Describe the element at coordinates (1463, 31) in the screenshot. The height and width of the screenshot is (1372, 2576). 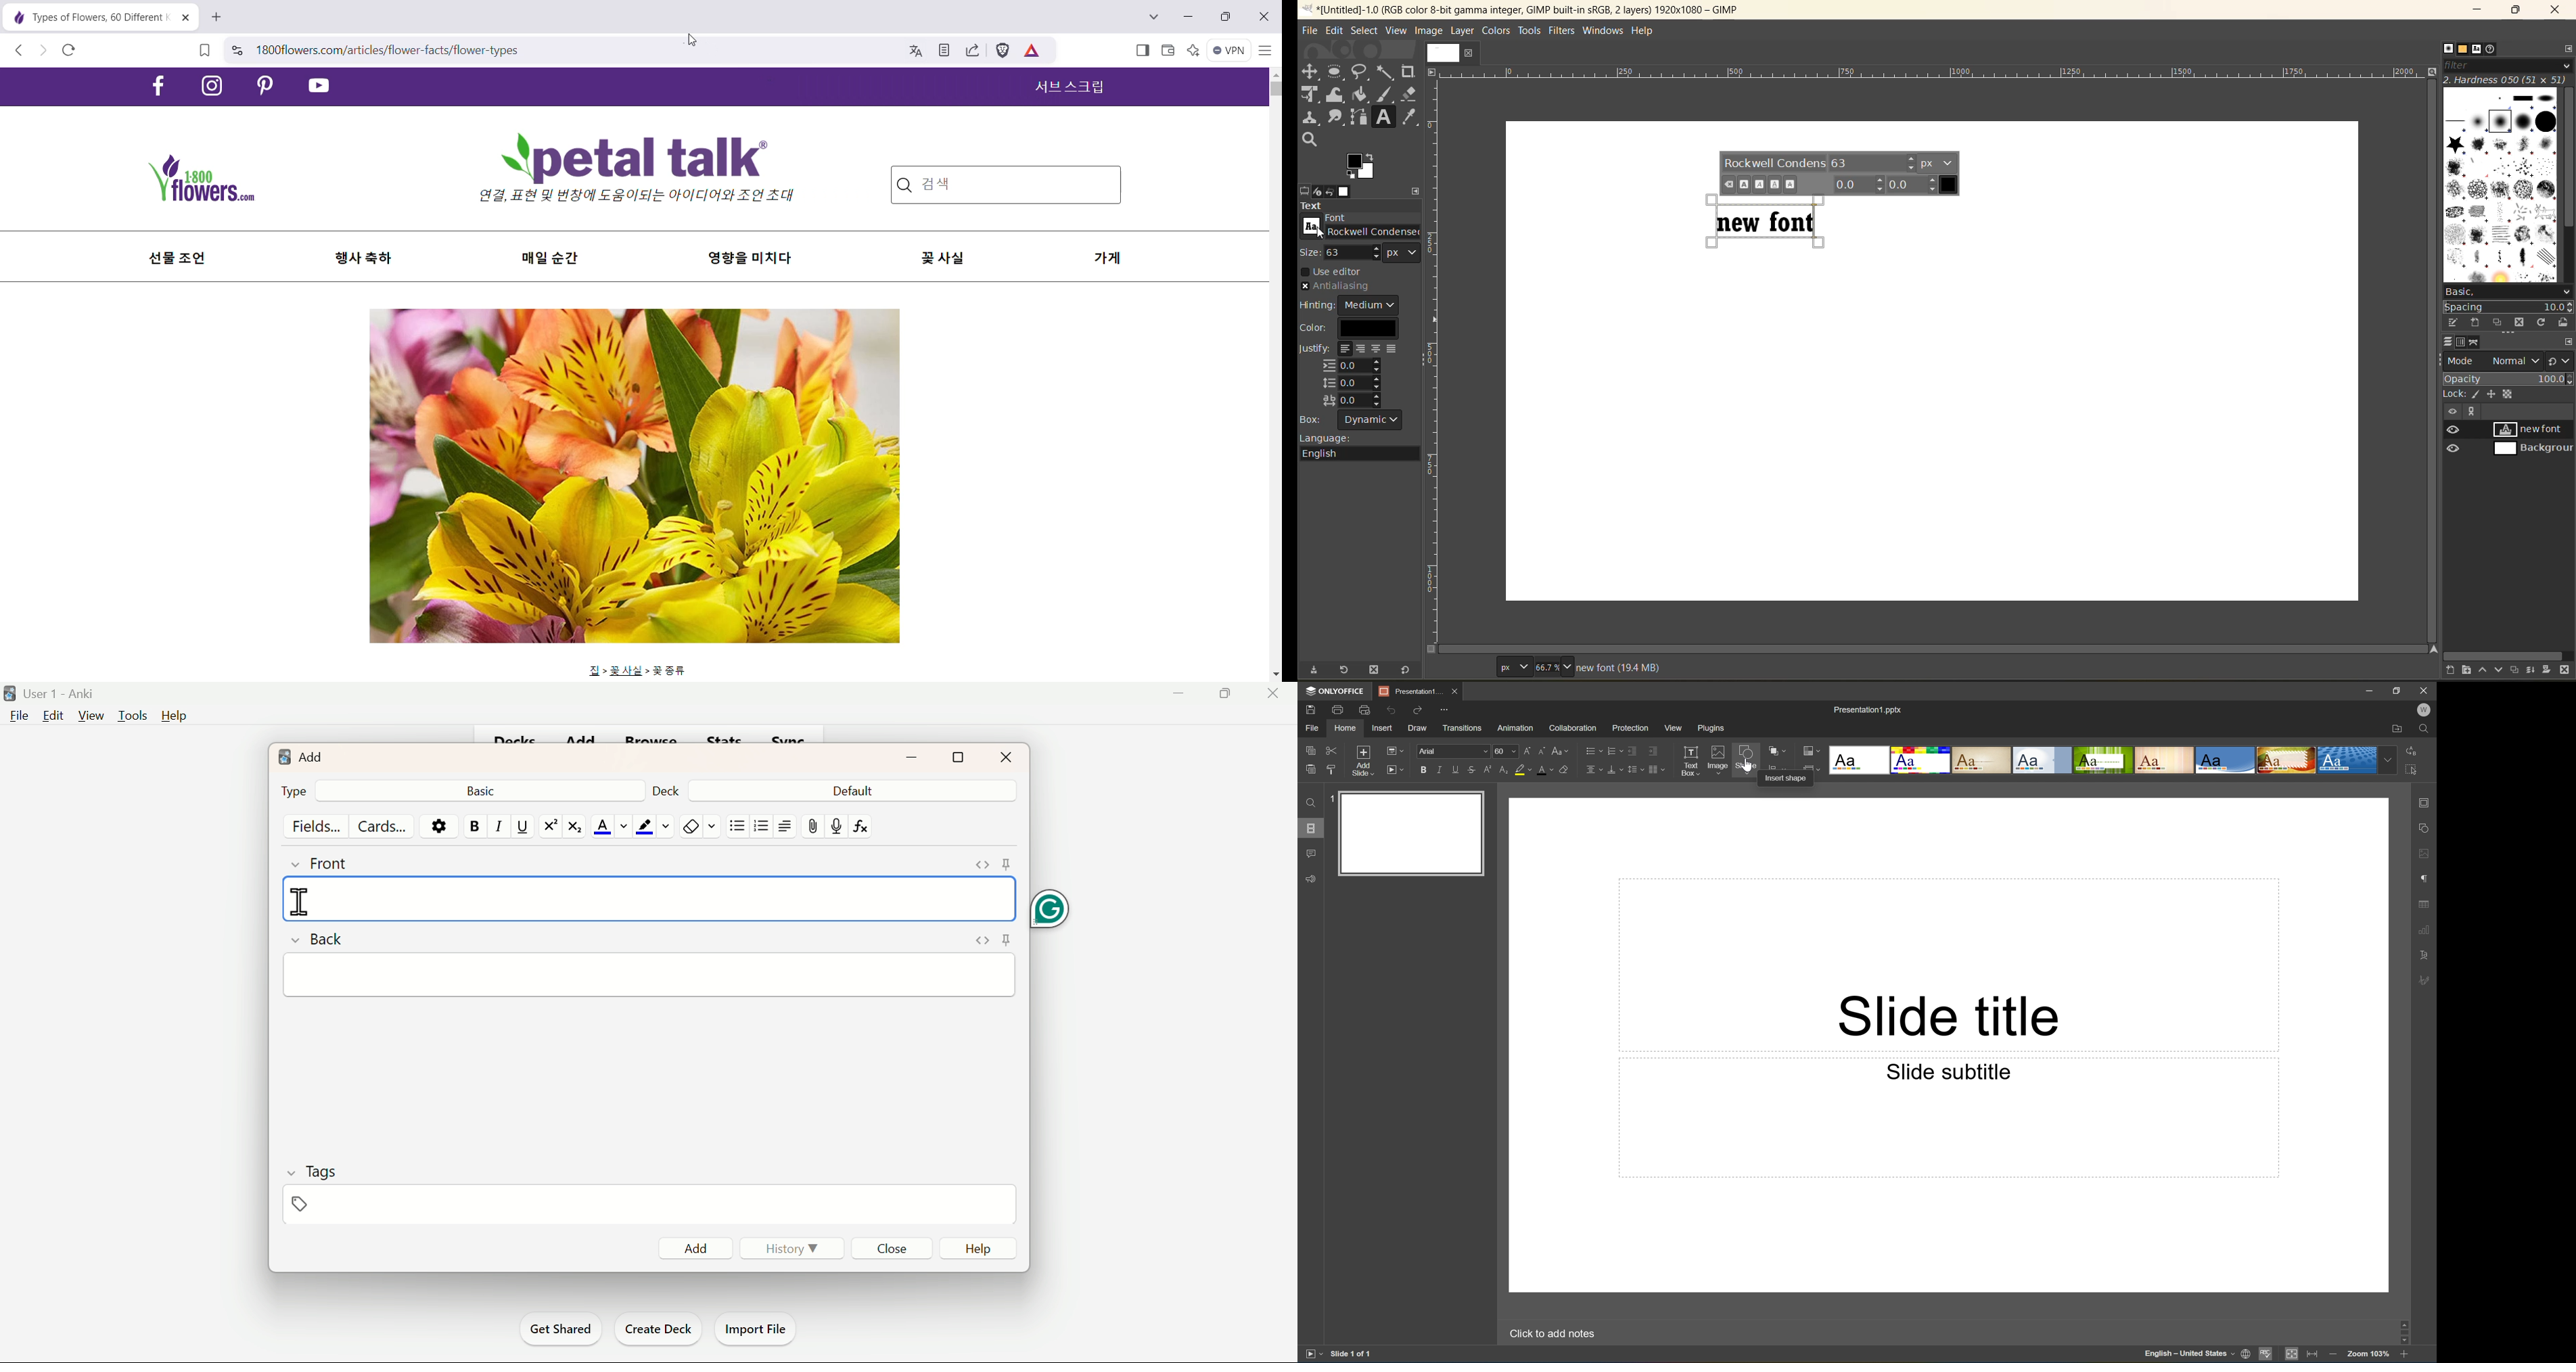
I see `layer` at that location.